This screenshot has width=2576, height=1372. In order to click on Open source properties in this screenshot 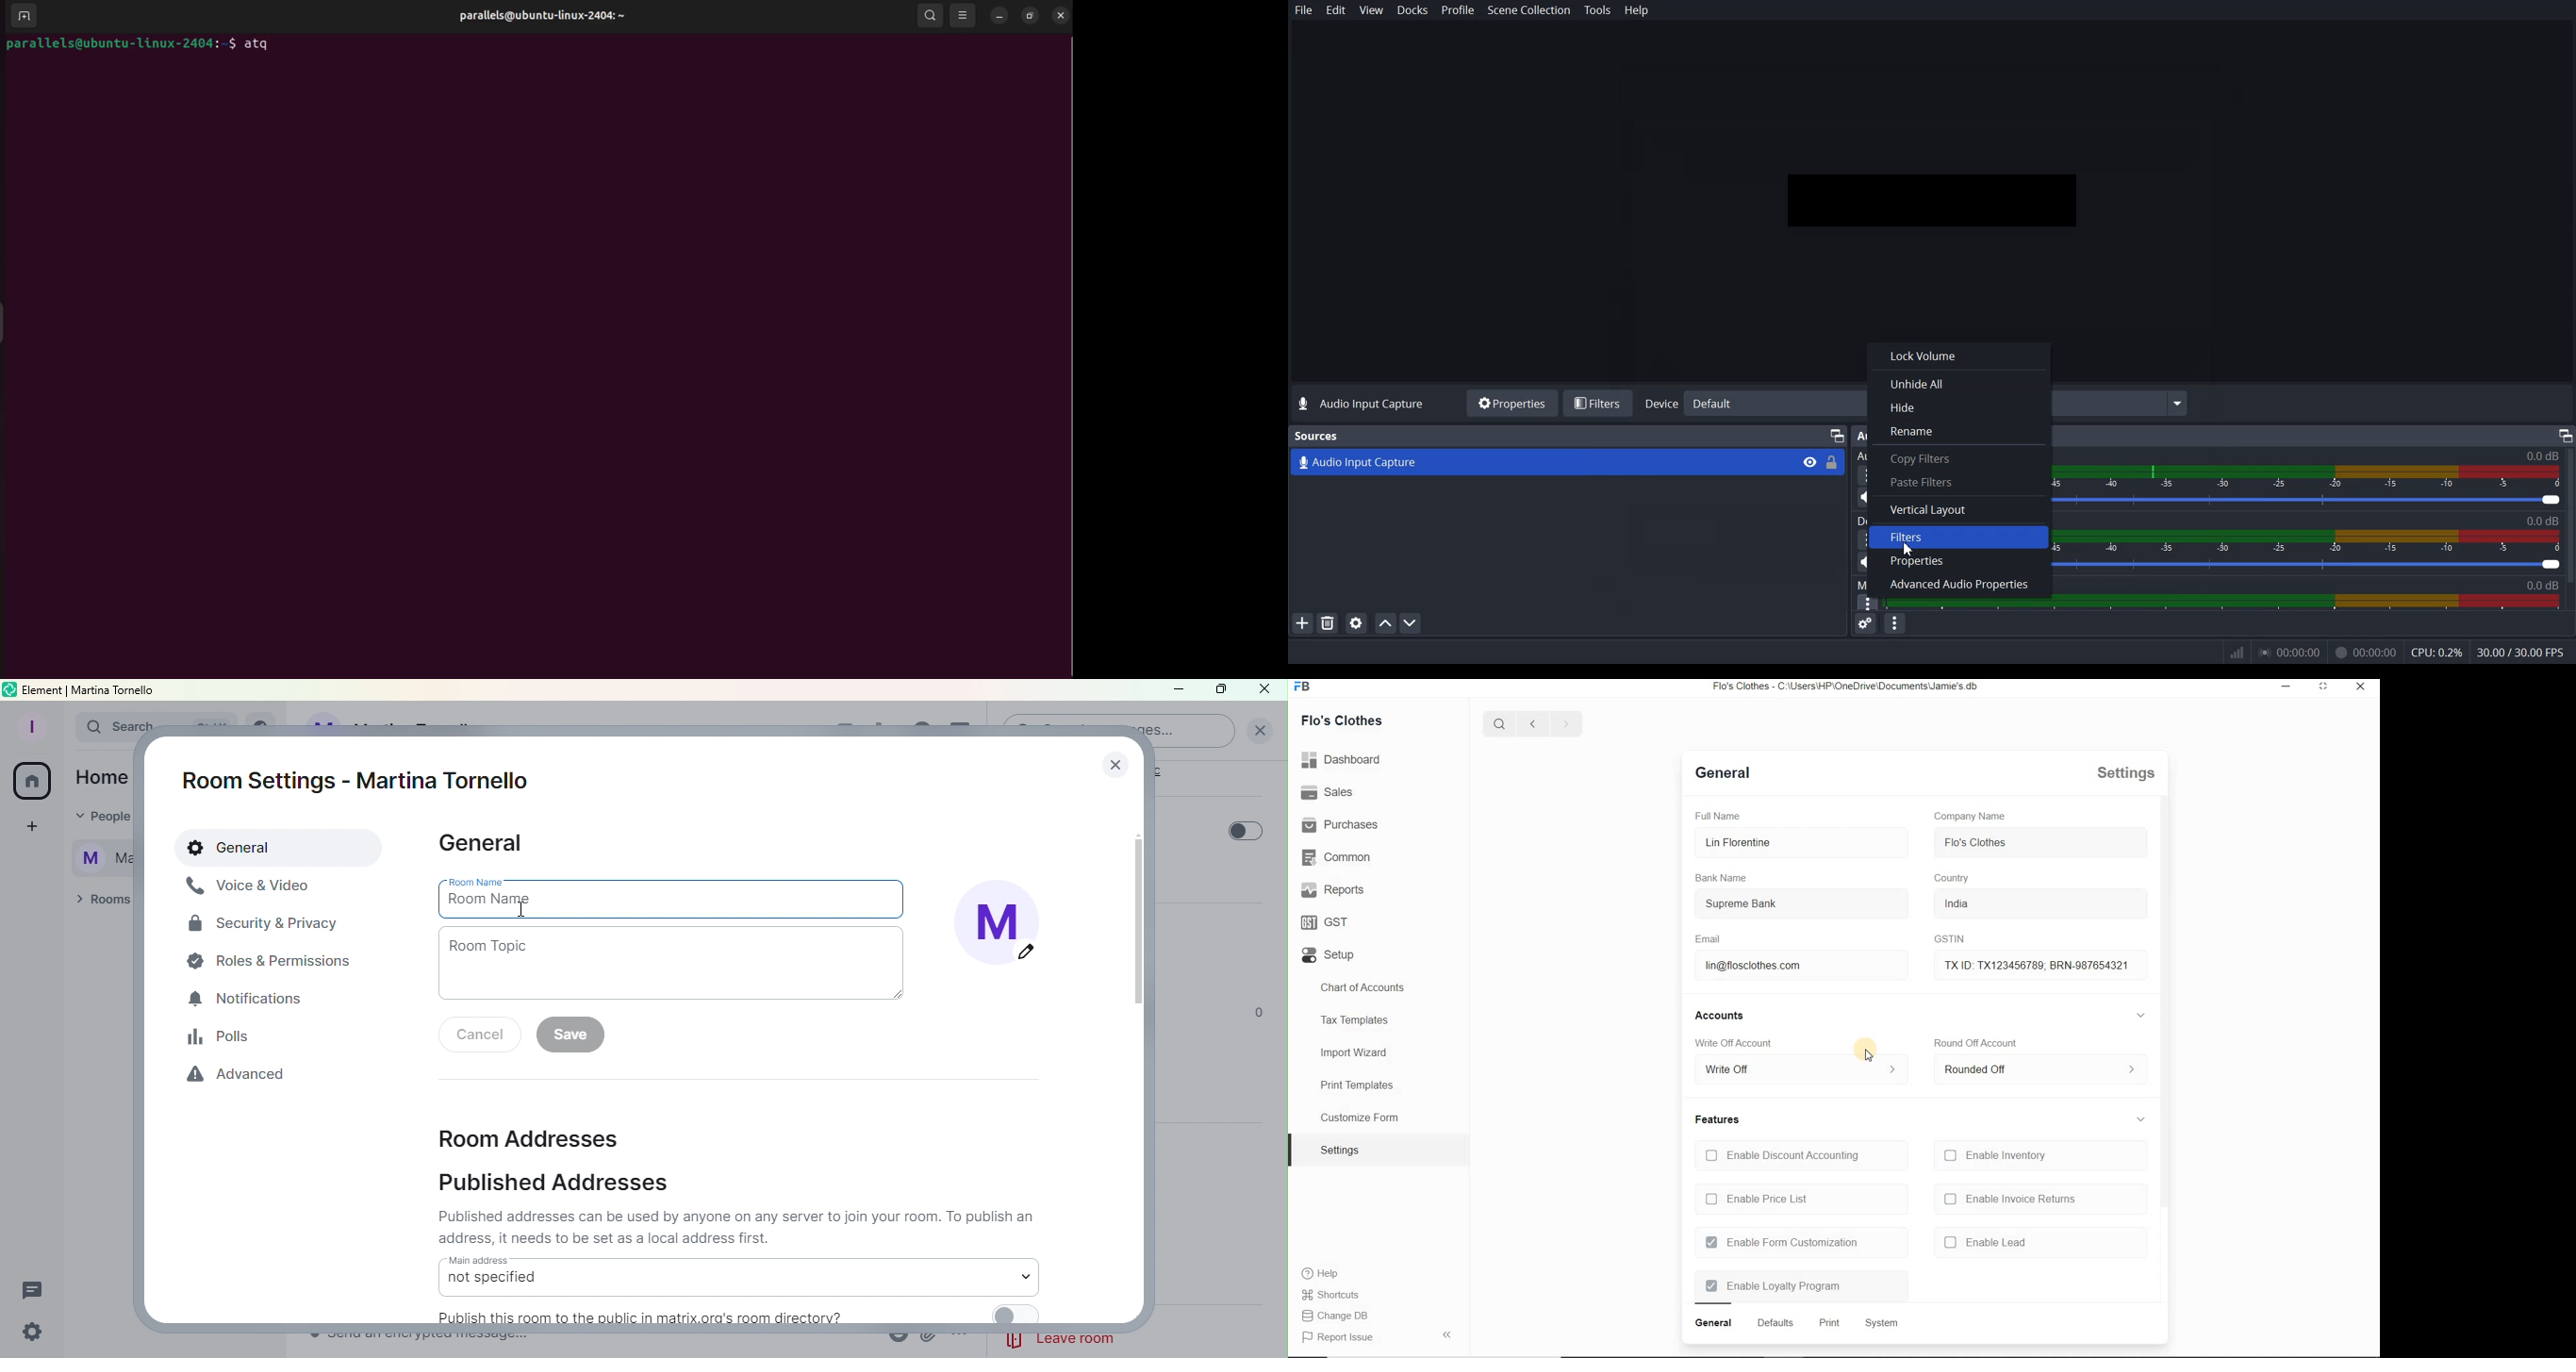, I will do `click(1355, 623)`.